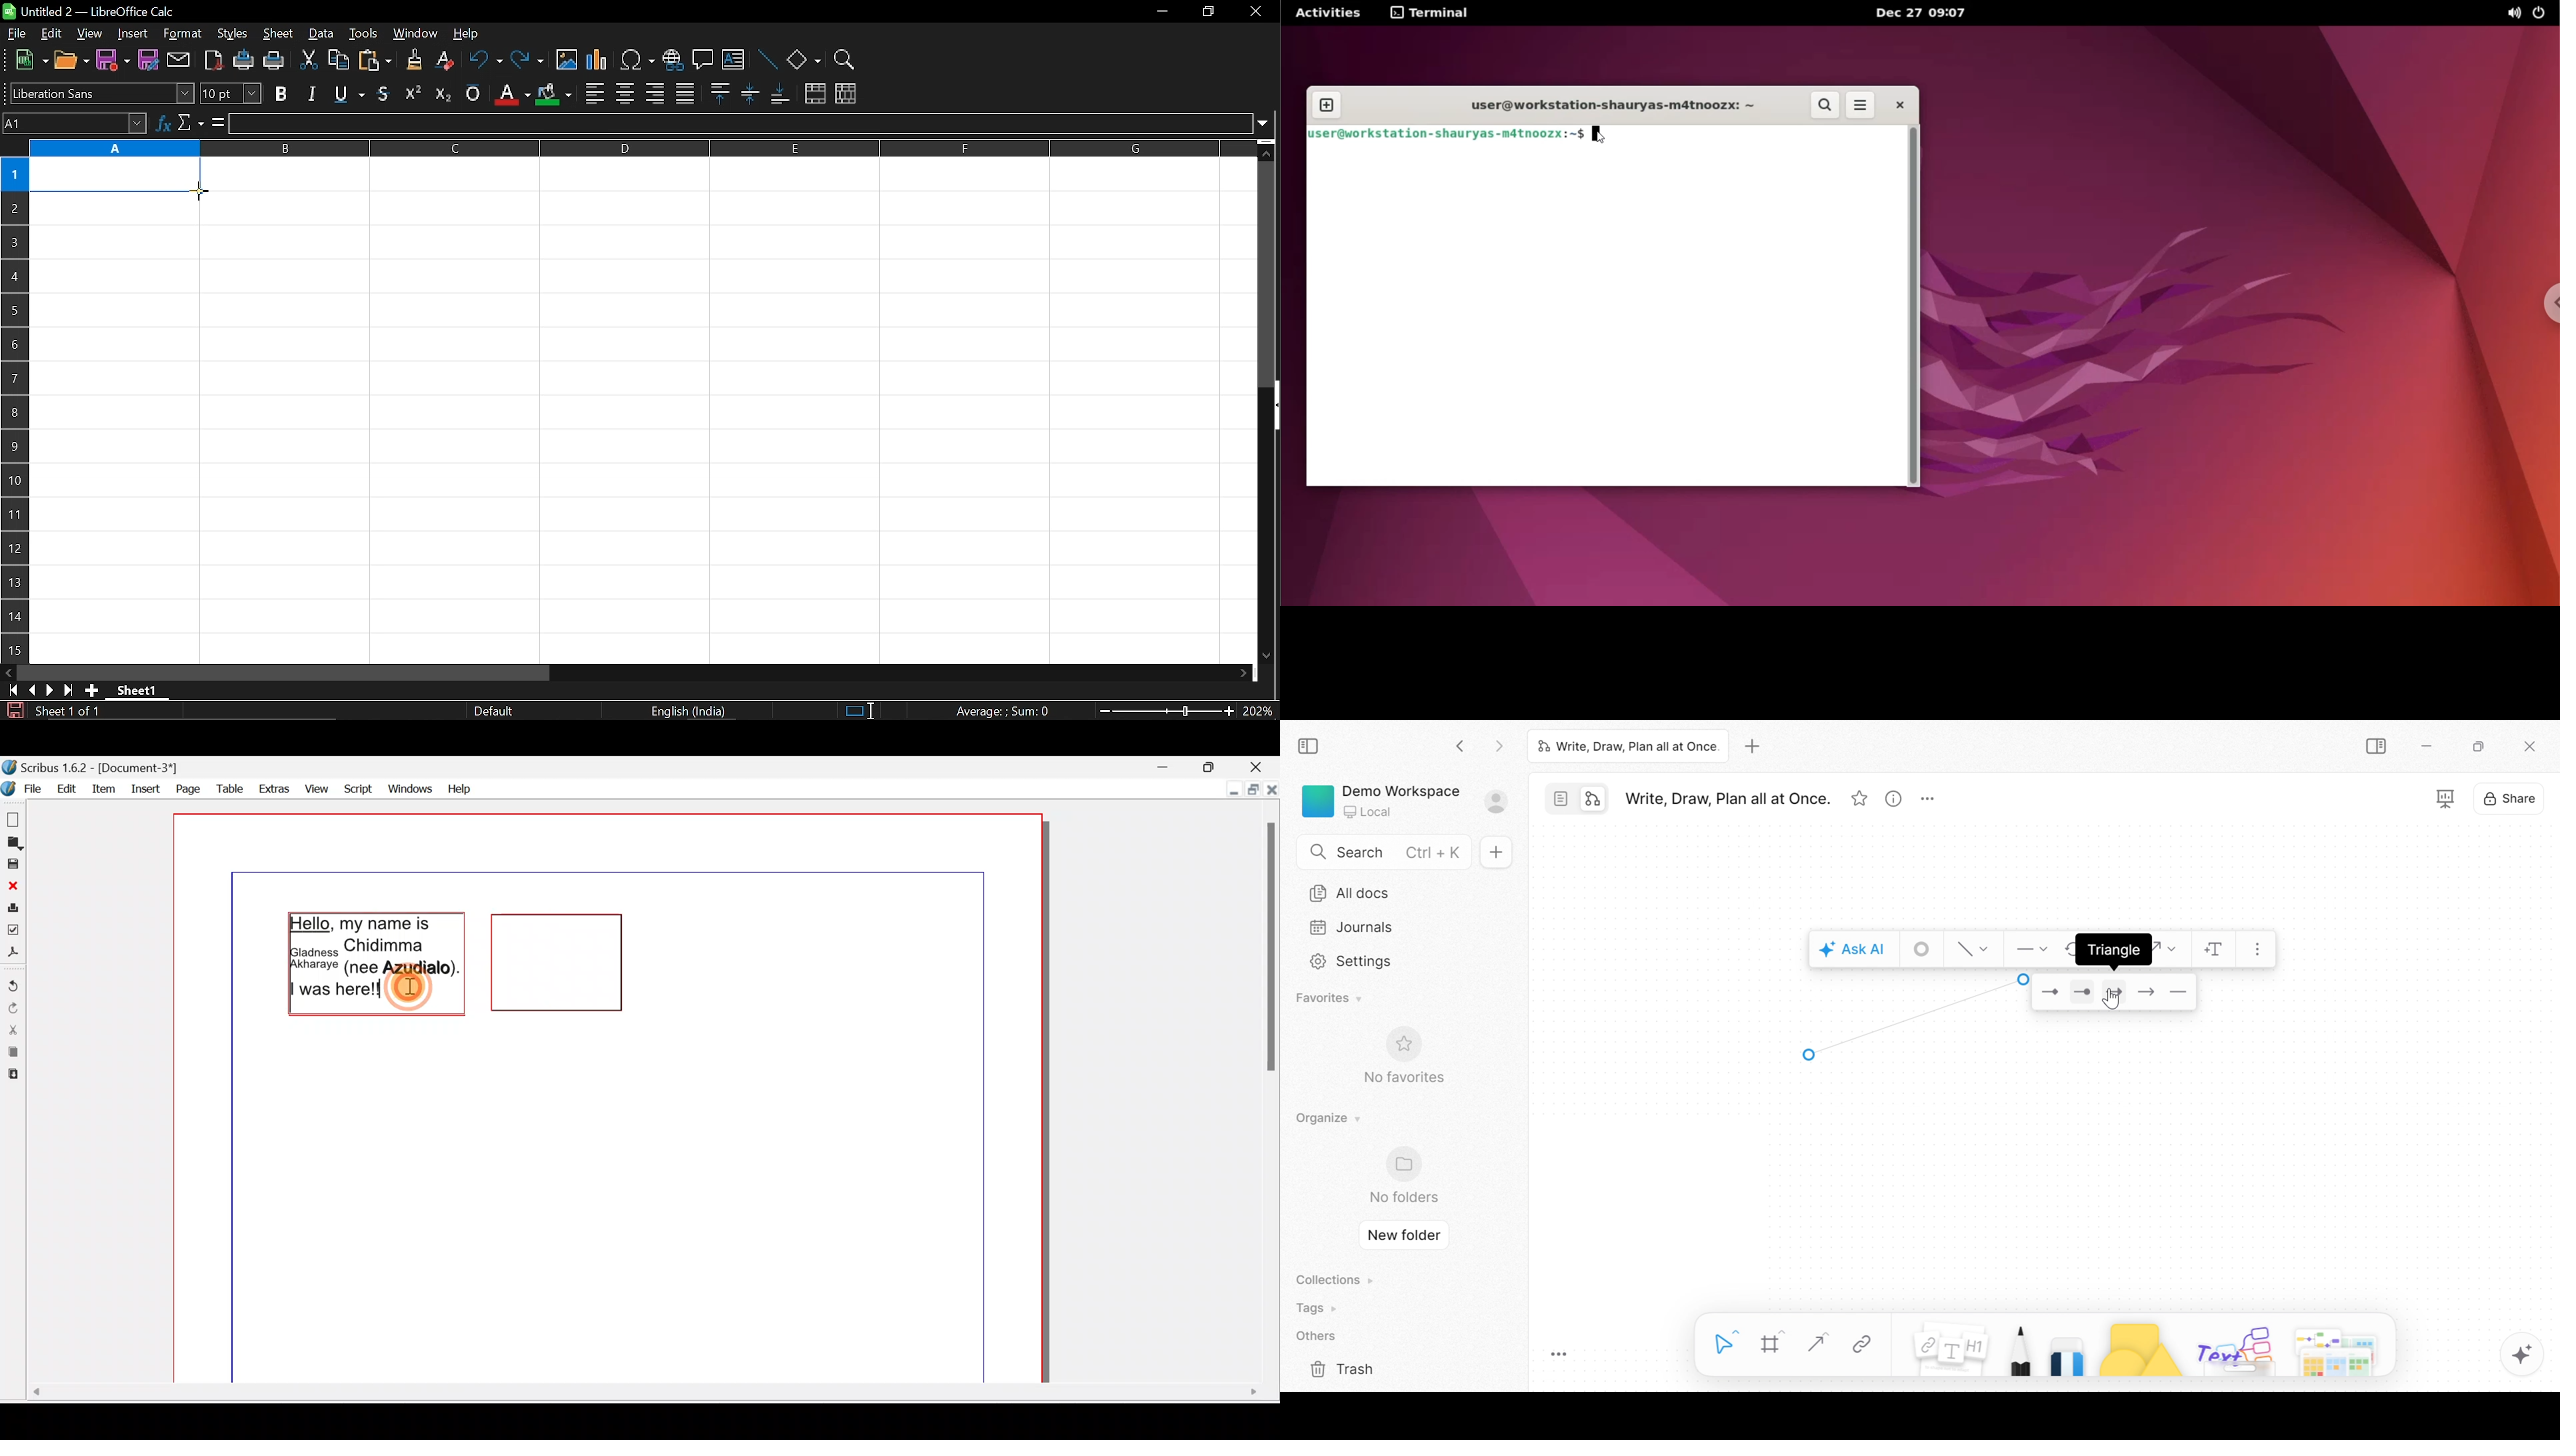 Image resolution: width=2576 pixels, height=1456 pixels. I want to click on new, so click(27, 61).